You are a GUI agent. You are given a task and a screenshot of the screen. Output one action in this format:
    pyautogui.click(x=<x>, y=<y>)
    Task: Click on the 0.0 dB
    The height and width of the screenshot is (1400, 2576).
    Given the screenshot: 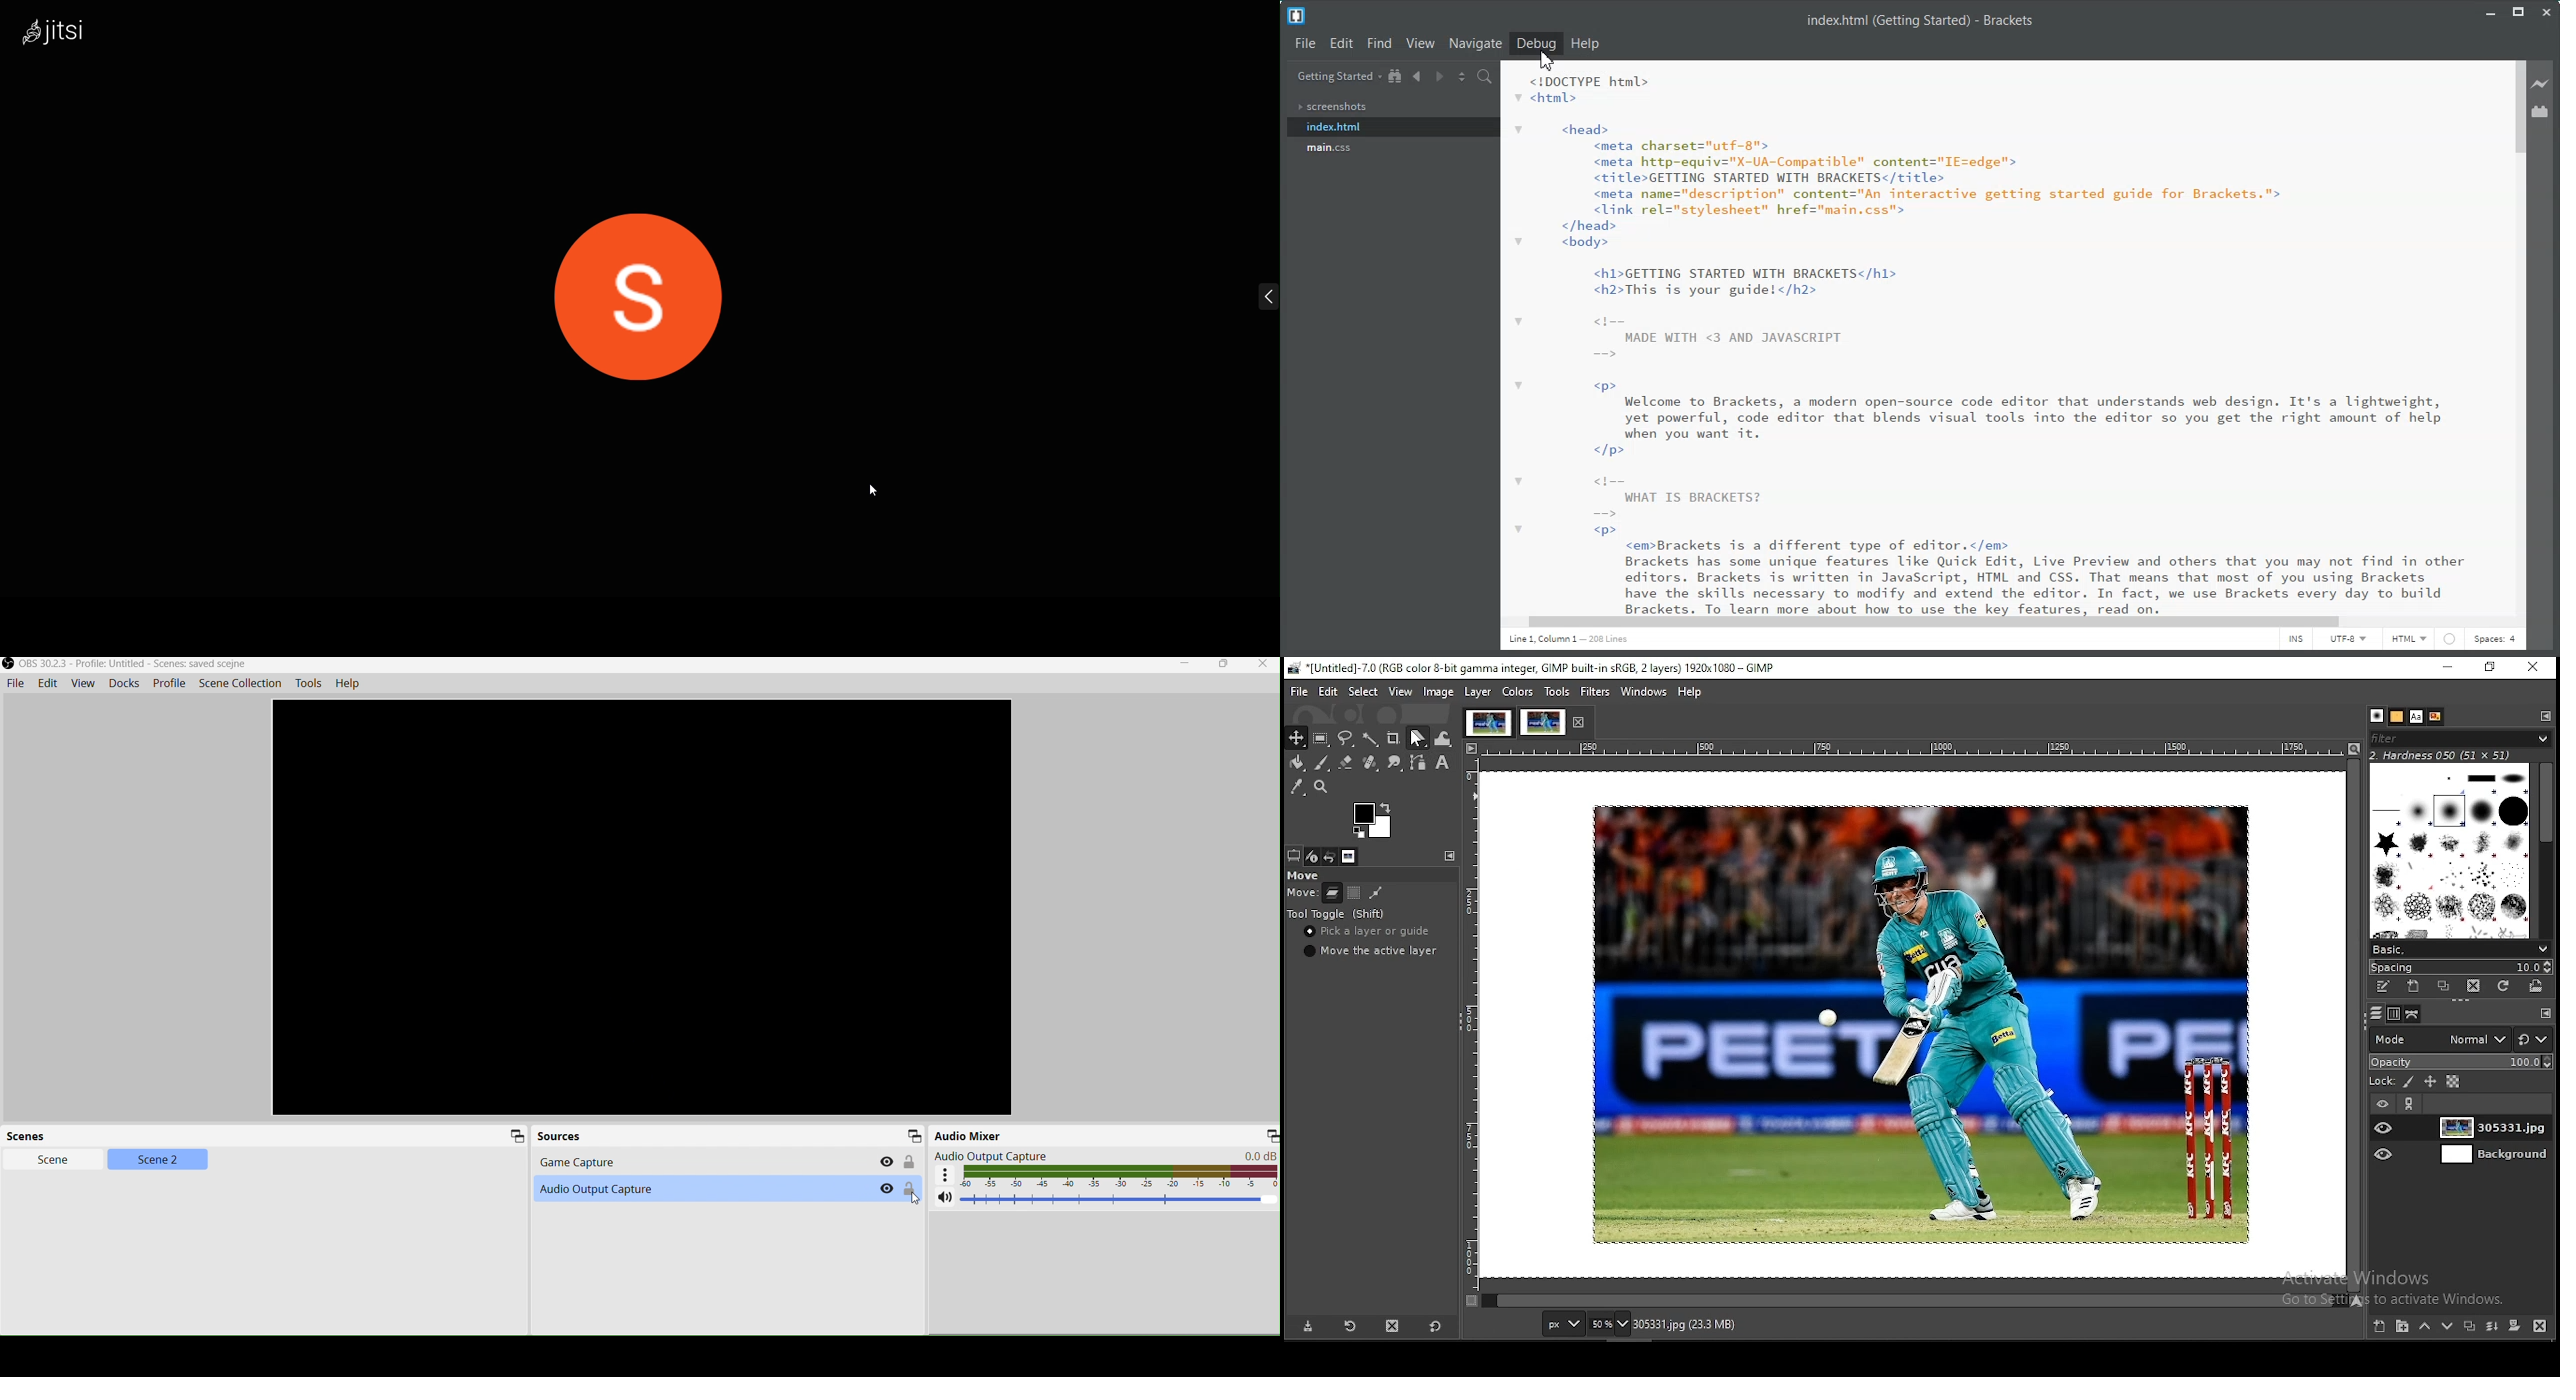 What is the action you would take?
    pyautogui.click(x=1244, y=1155)
    